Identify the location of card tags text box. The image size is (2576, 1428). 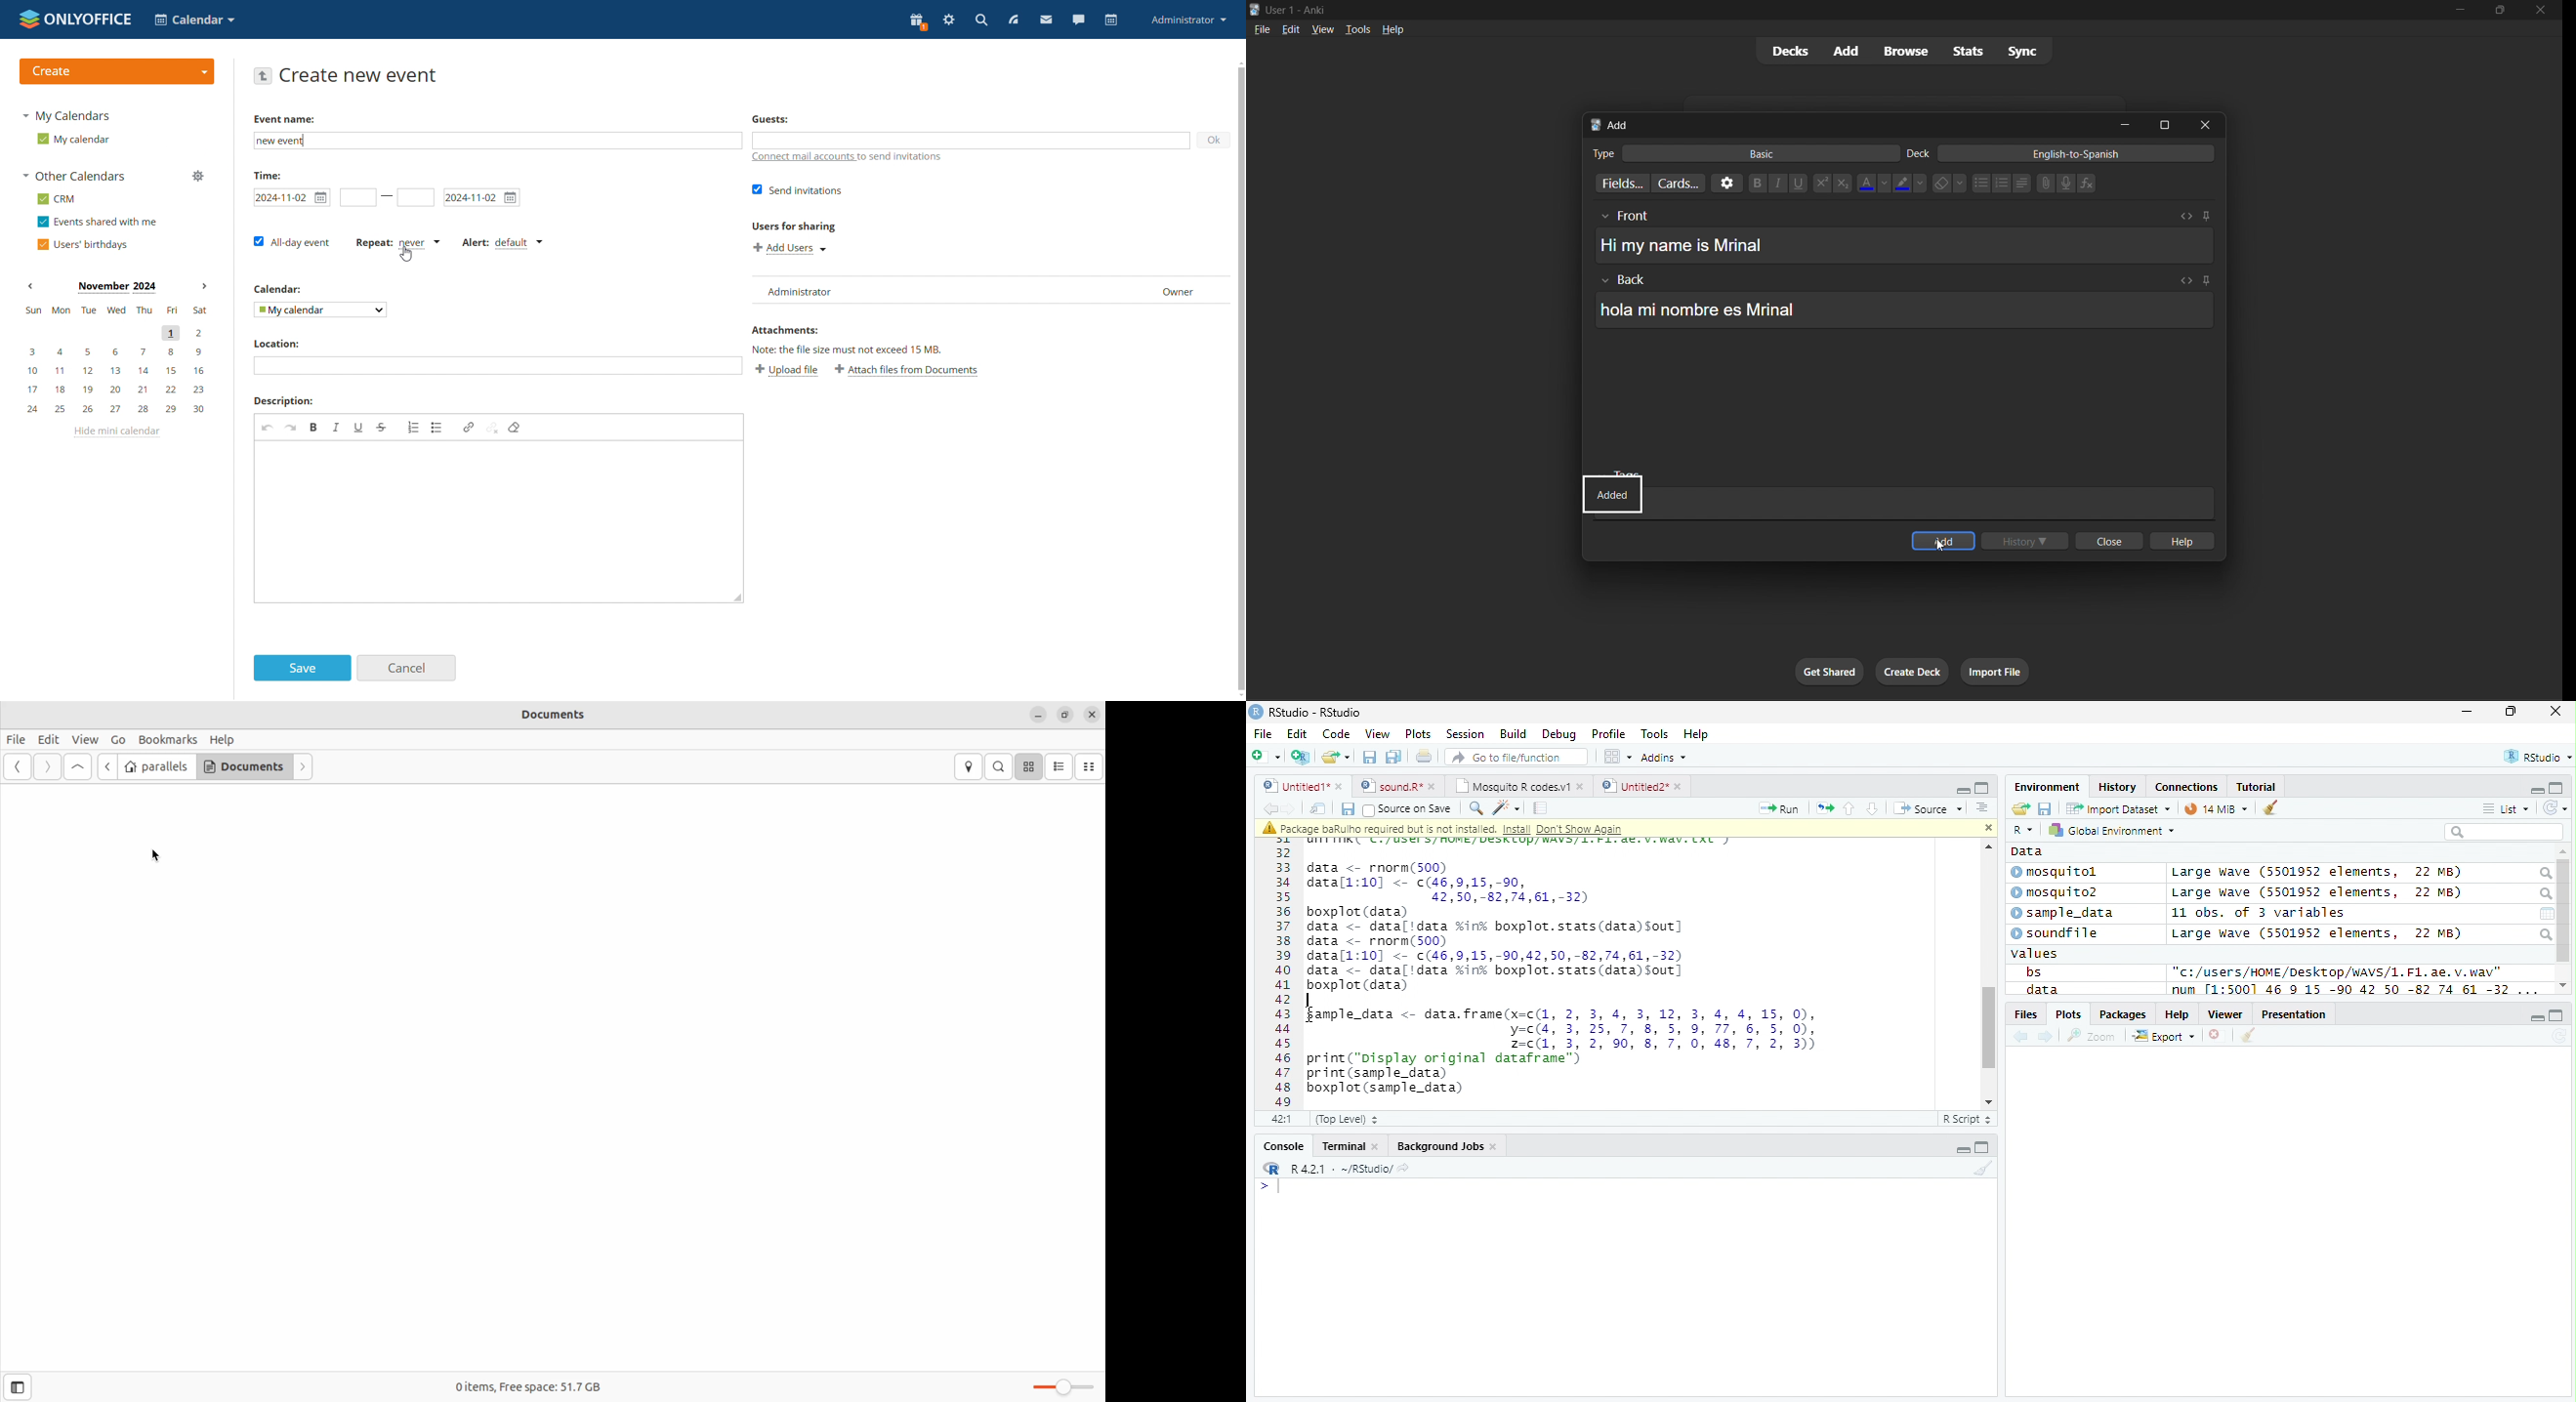
(1903, 495).